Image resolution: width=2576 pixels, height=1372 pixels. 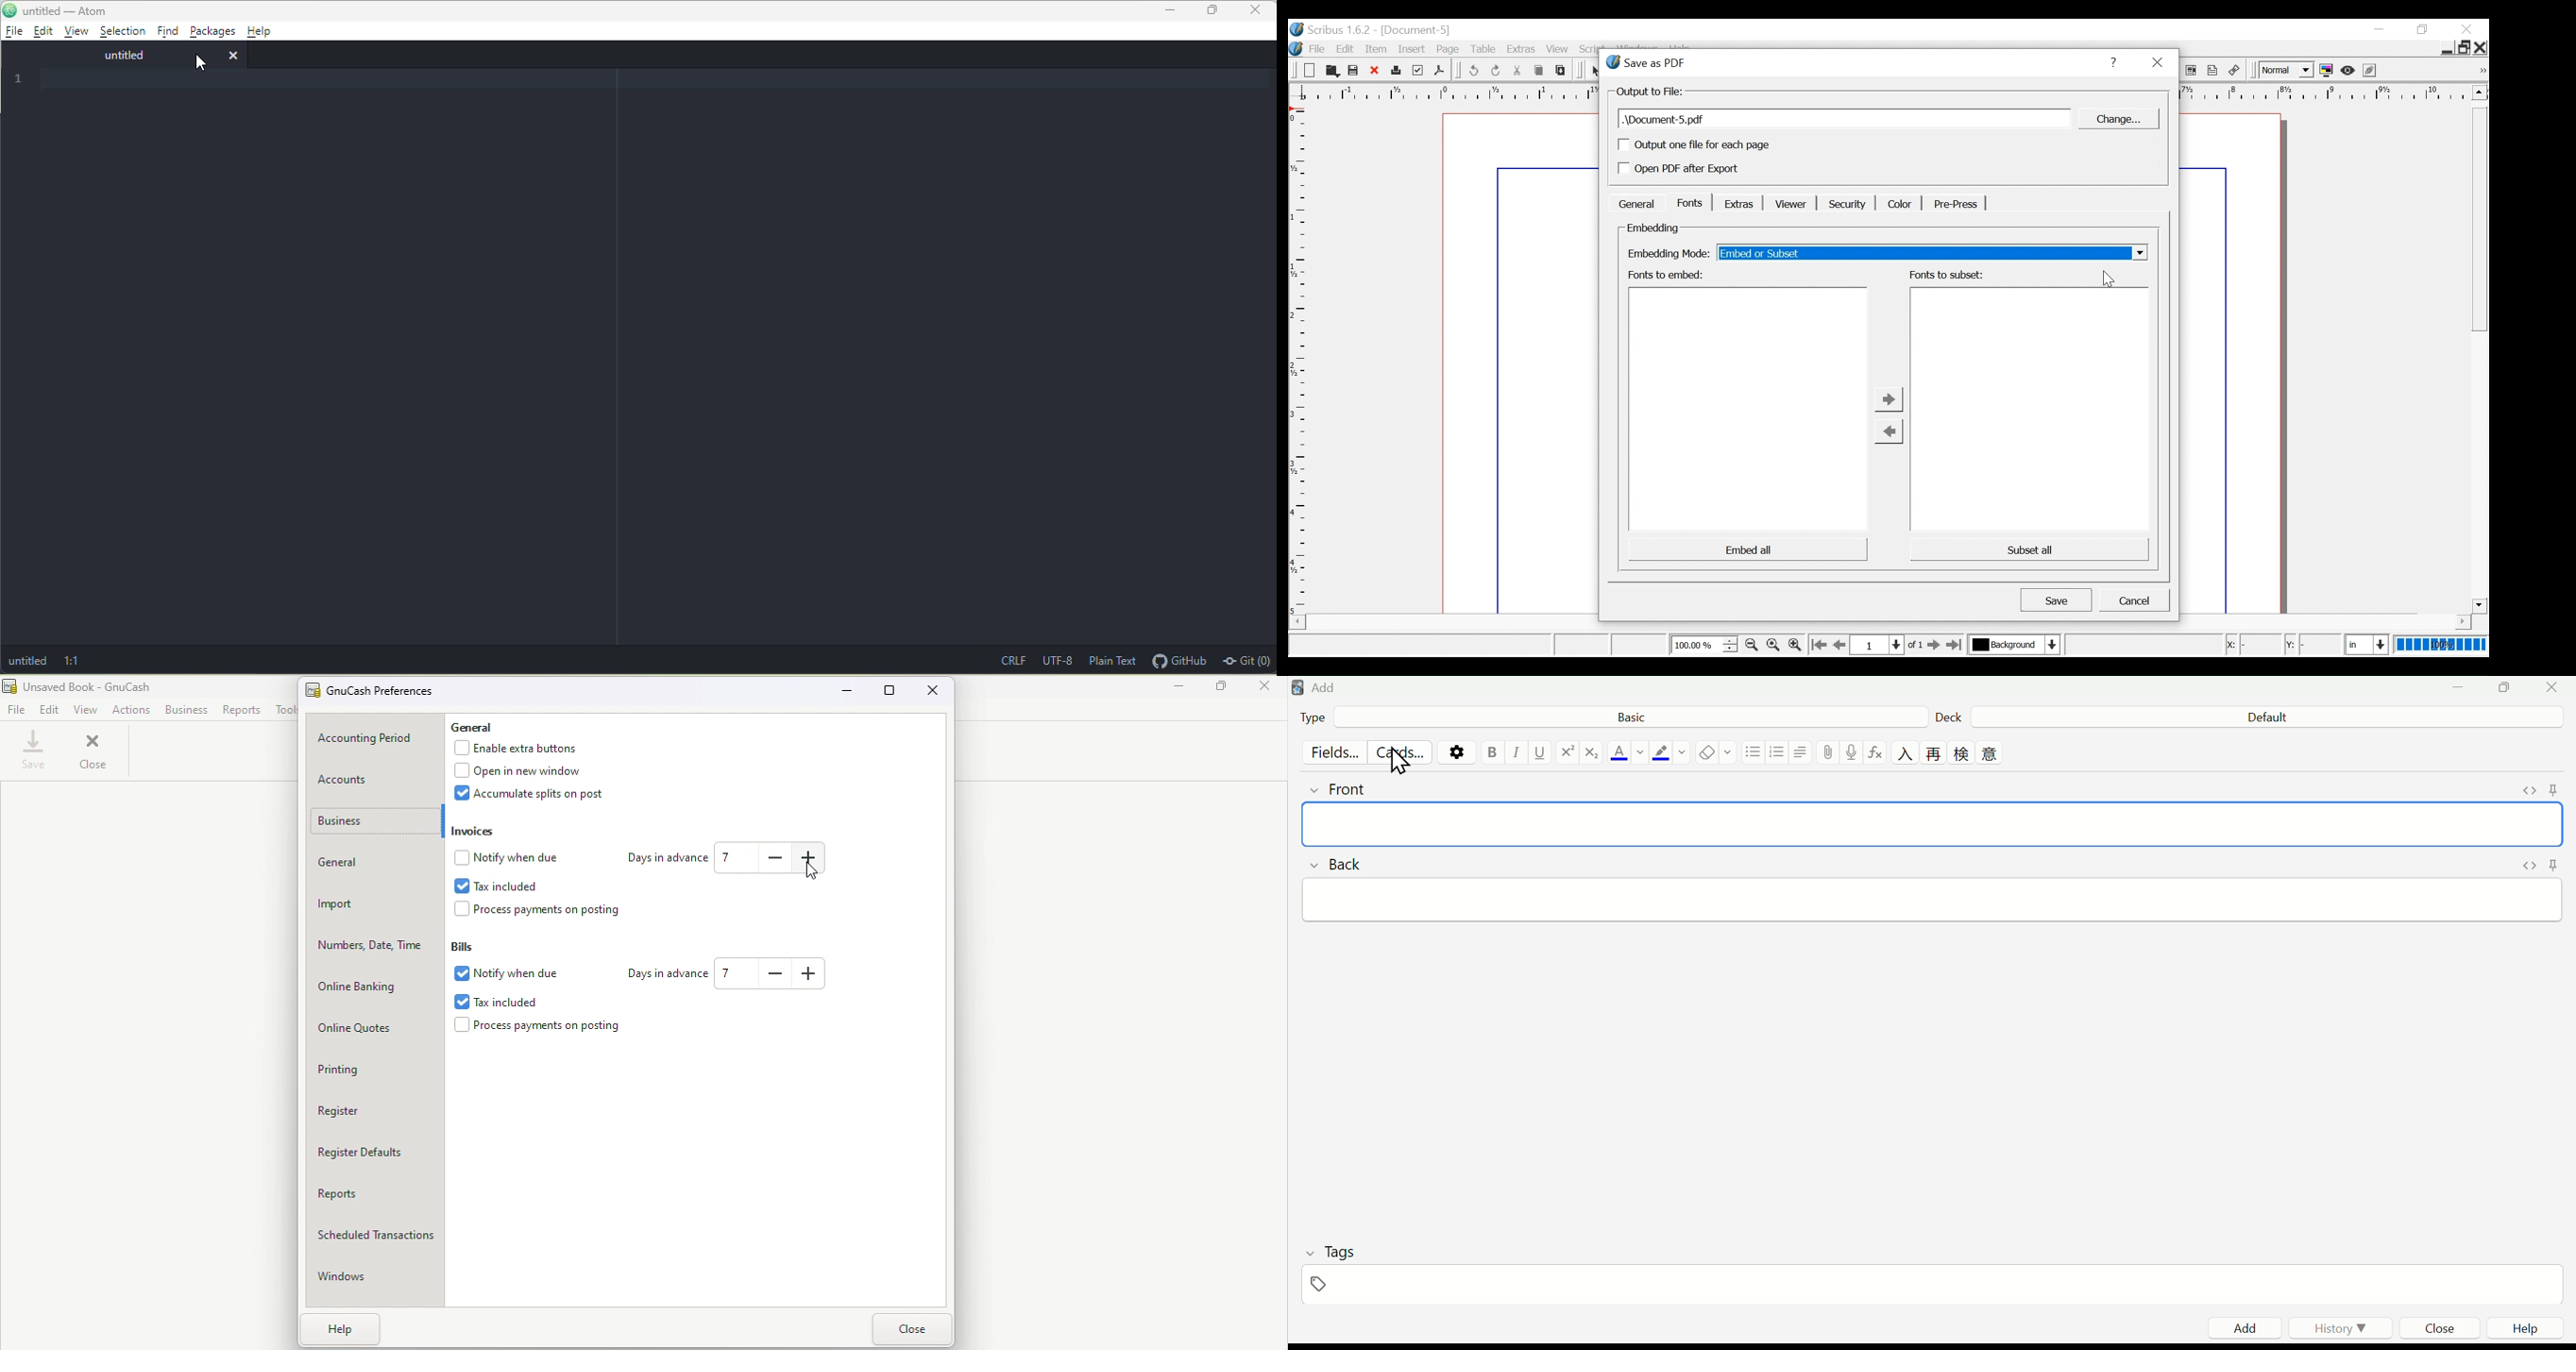 What do you see at coordinates (22, 79) in the screenshot?
I see `1` at bounding box center [22, 79].